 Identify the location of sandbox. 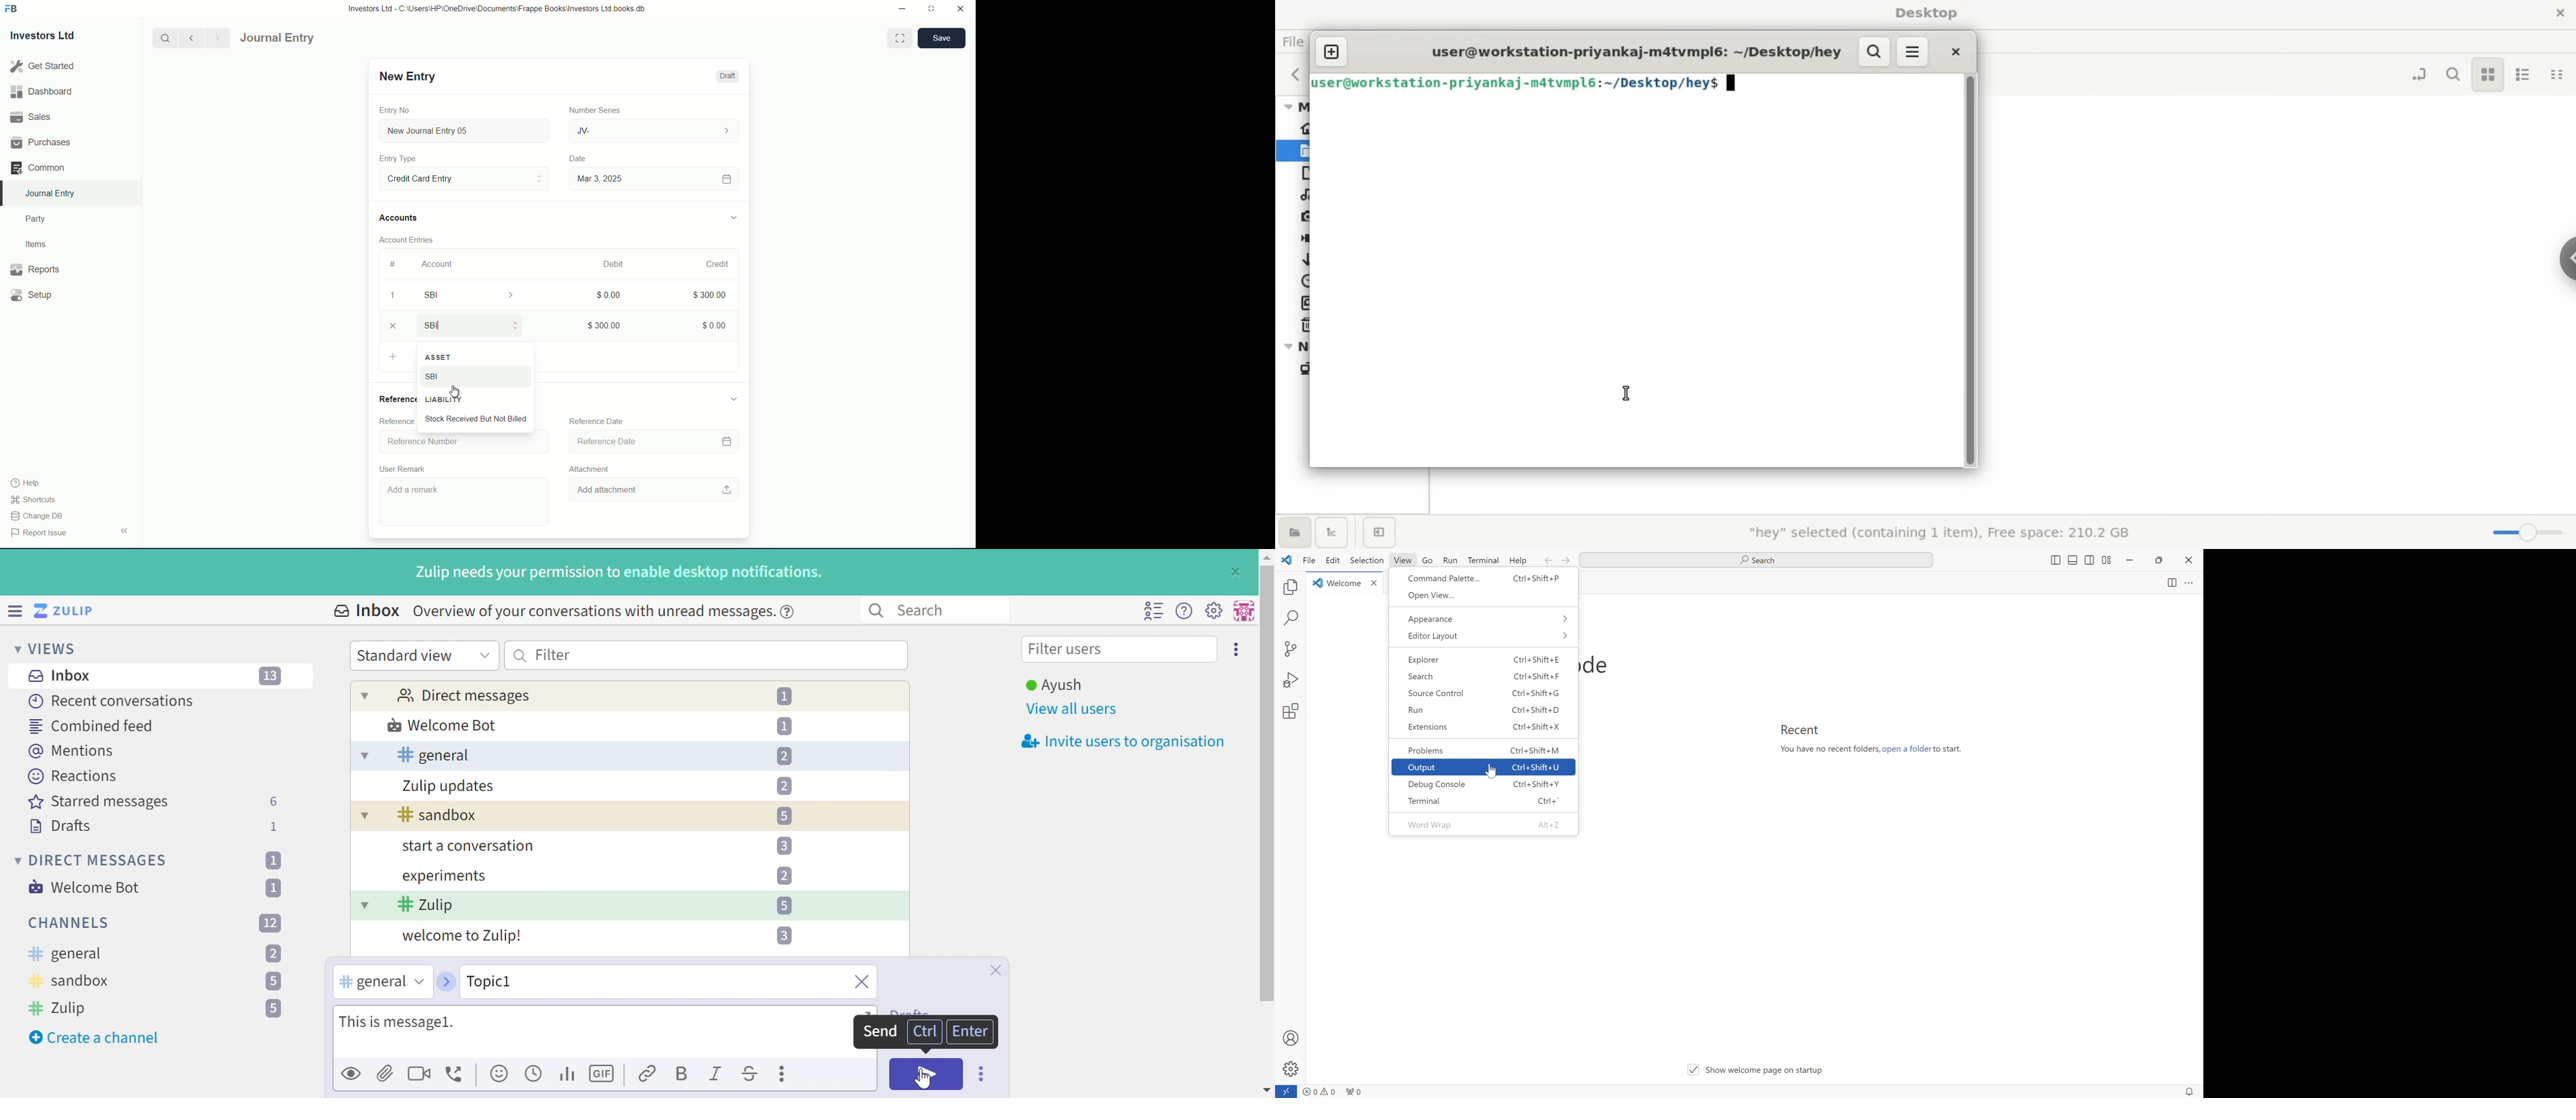
(438, 816).